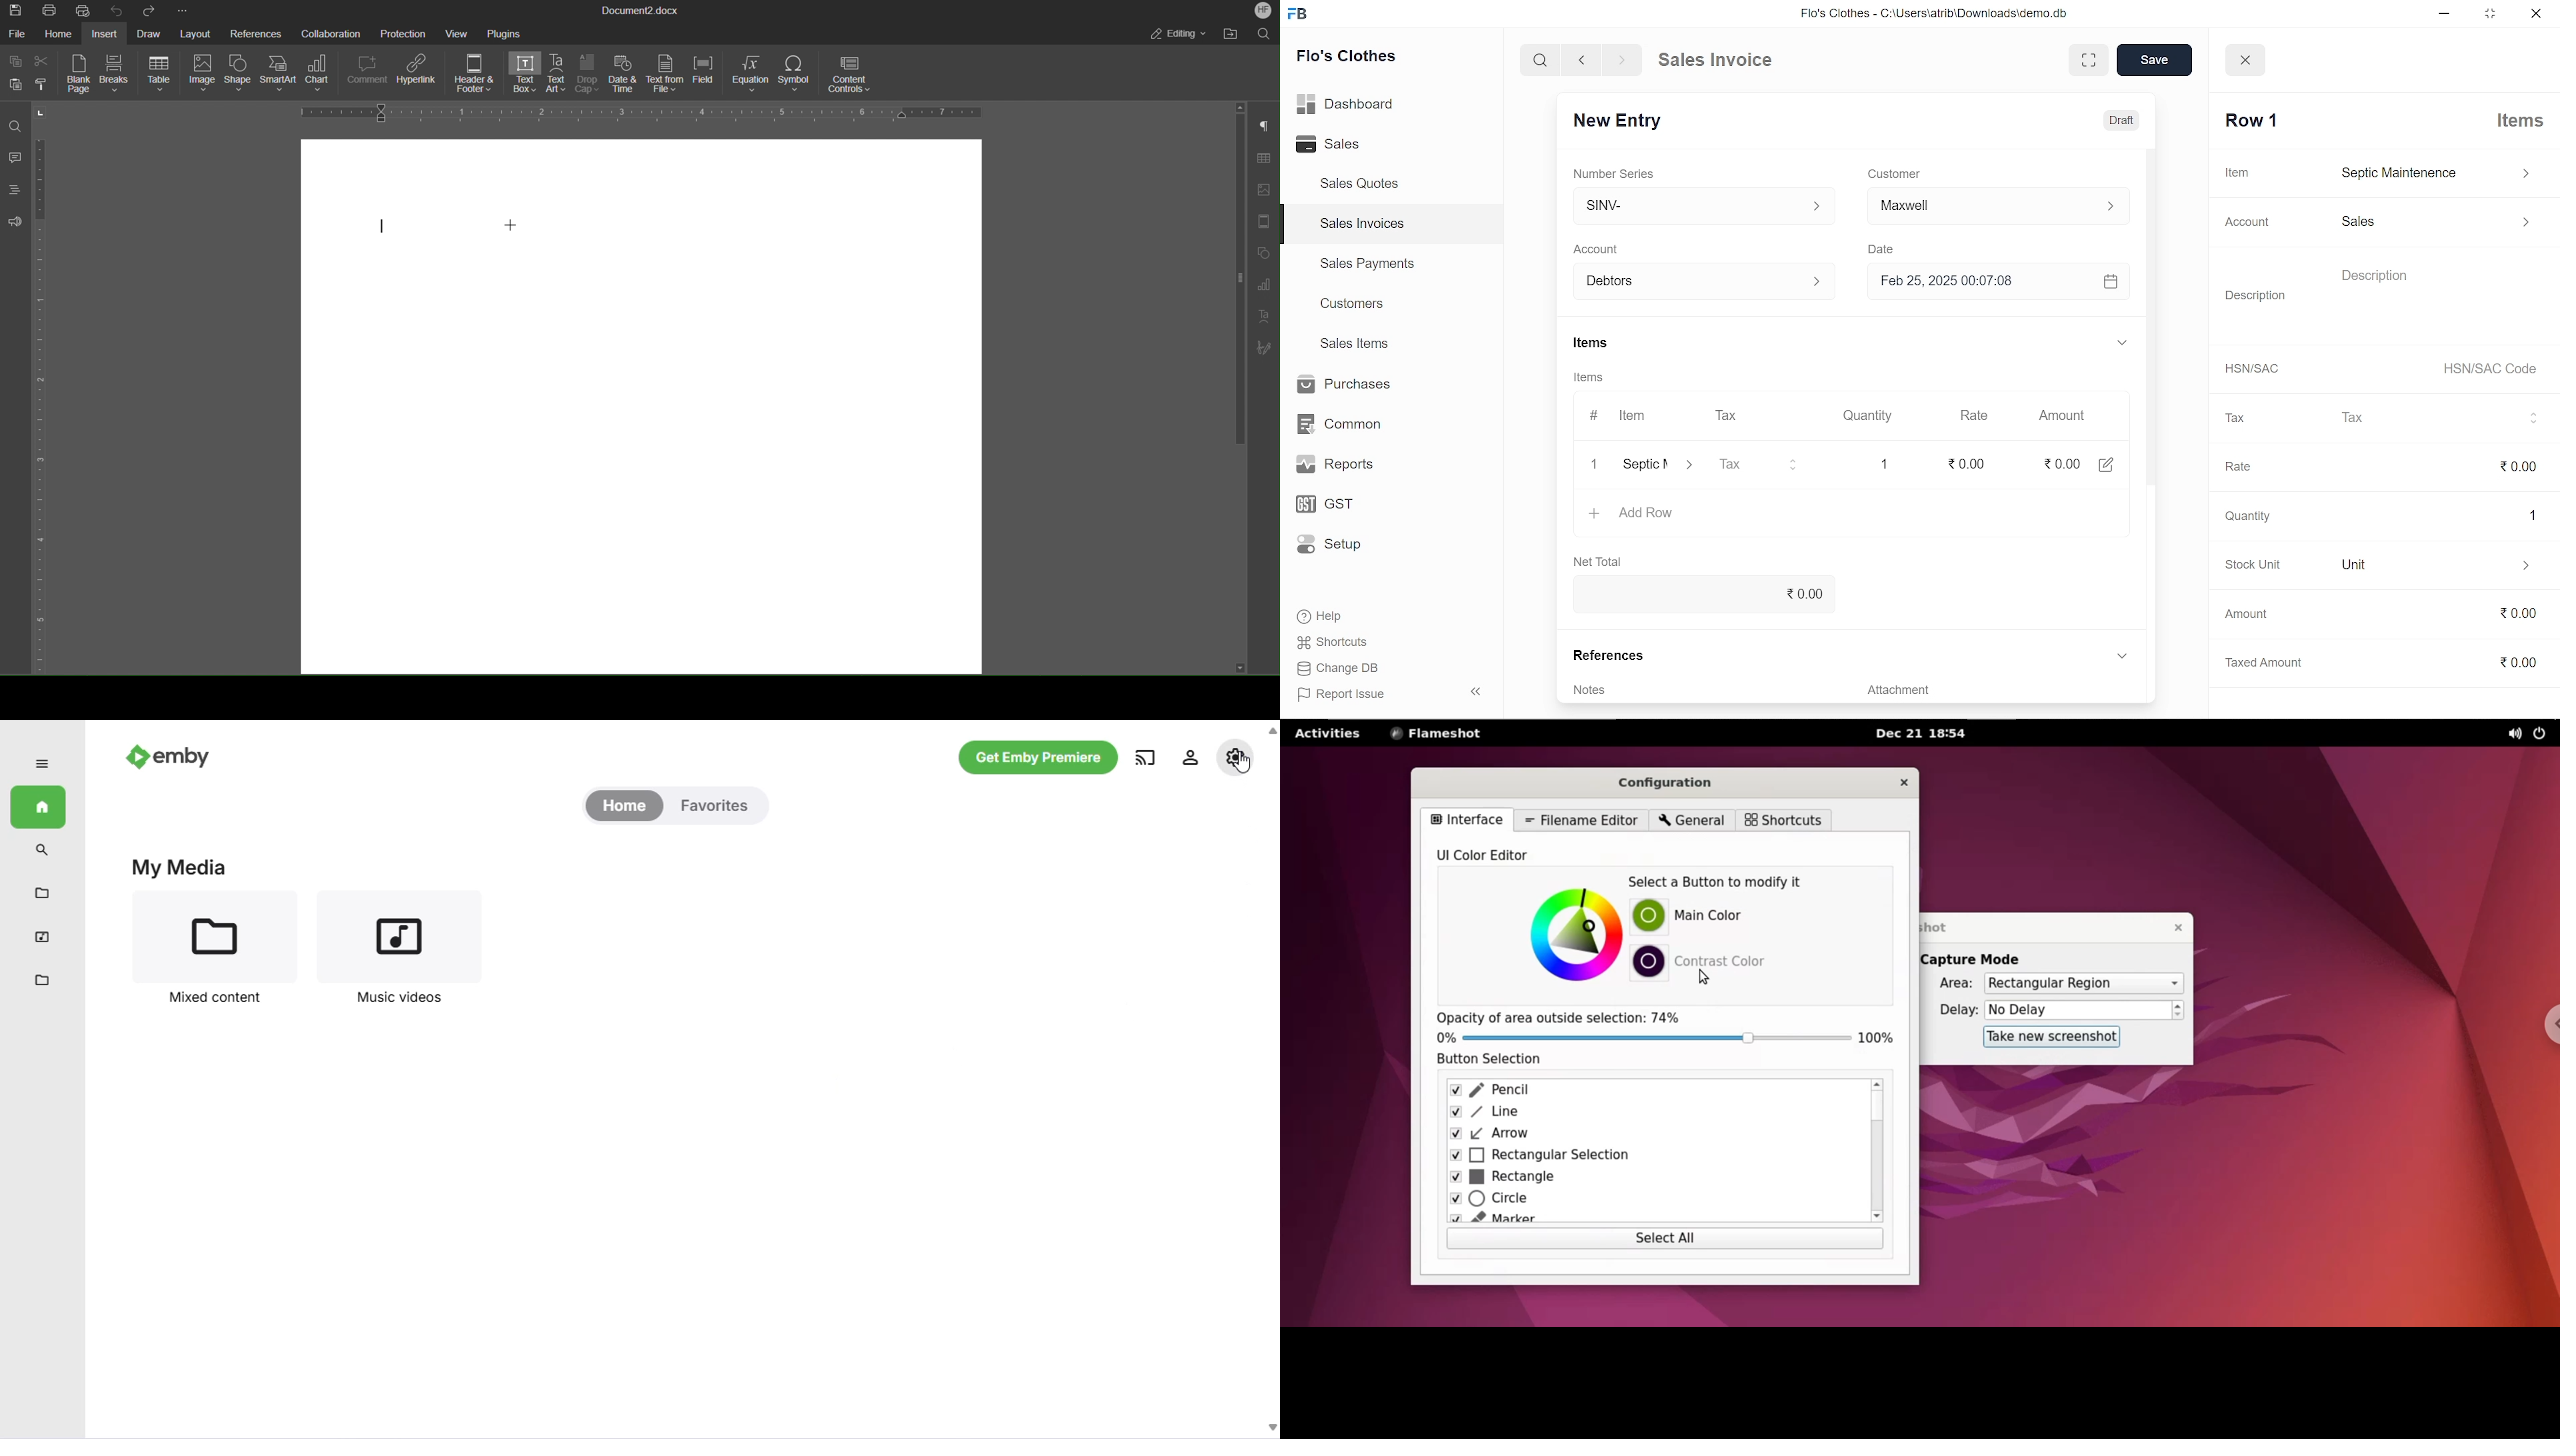 The height and width of the screenshot is (1456, 2576). Describe the element at coordinates (1951, 1012) in the screenshot. I see `delay:` at that location.